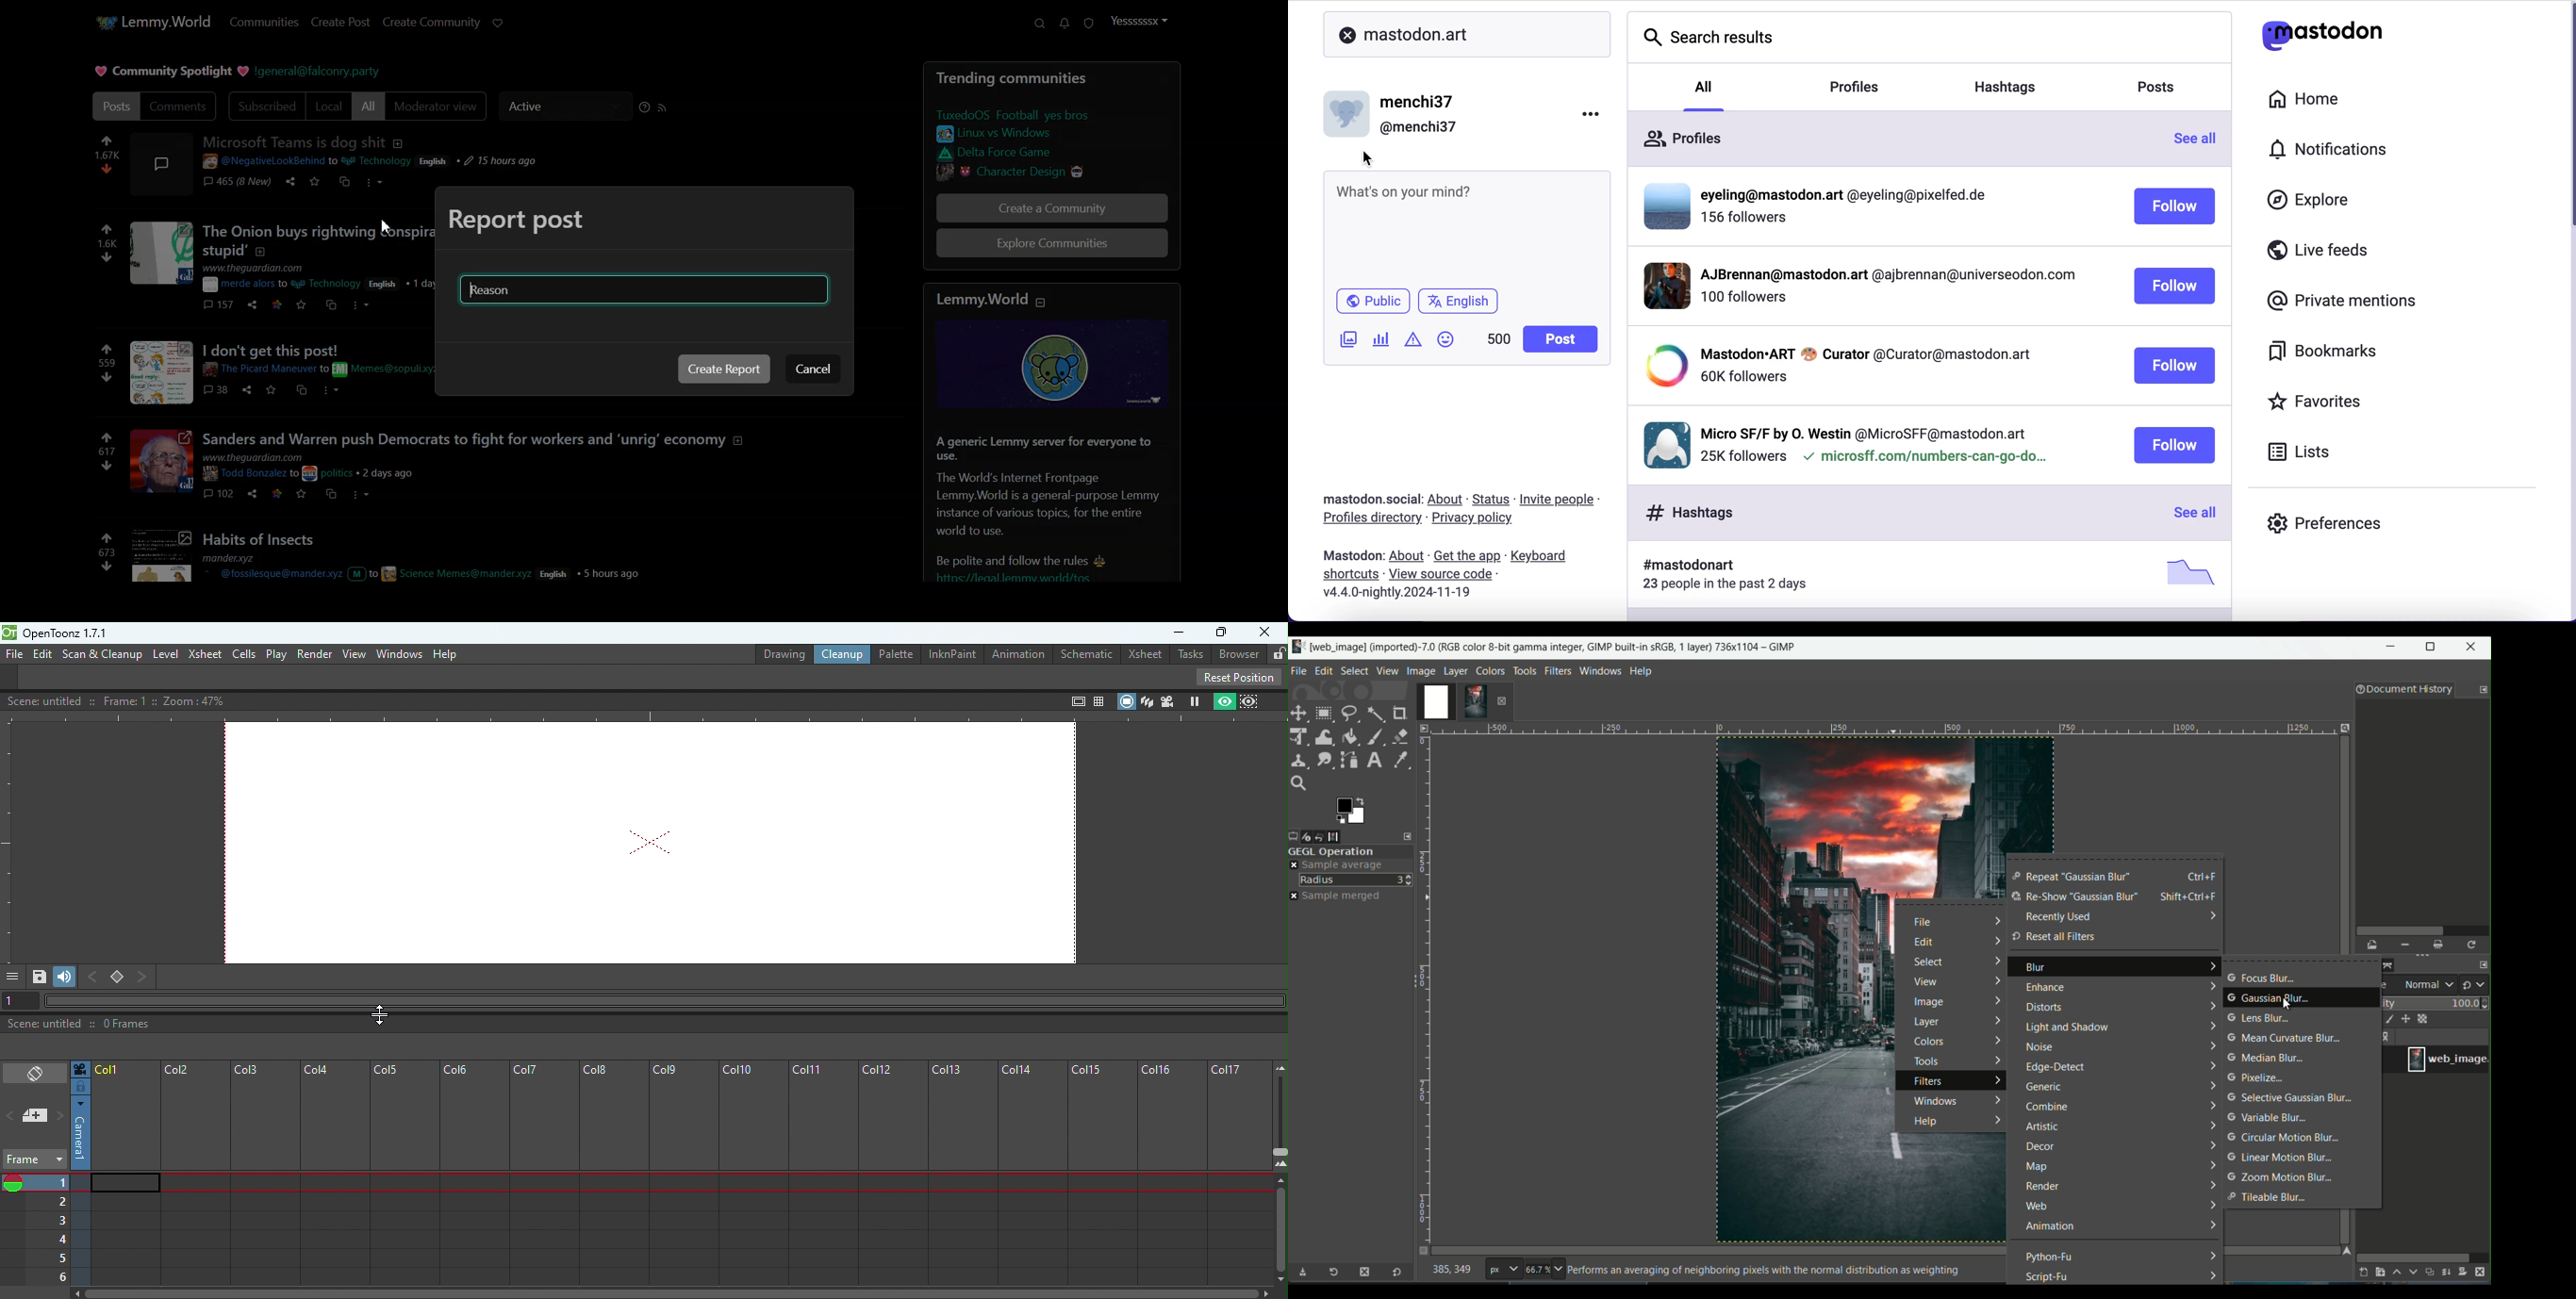 This screenshot has height=1316, width=2576. I want to click on save, so click(317, 184).